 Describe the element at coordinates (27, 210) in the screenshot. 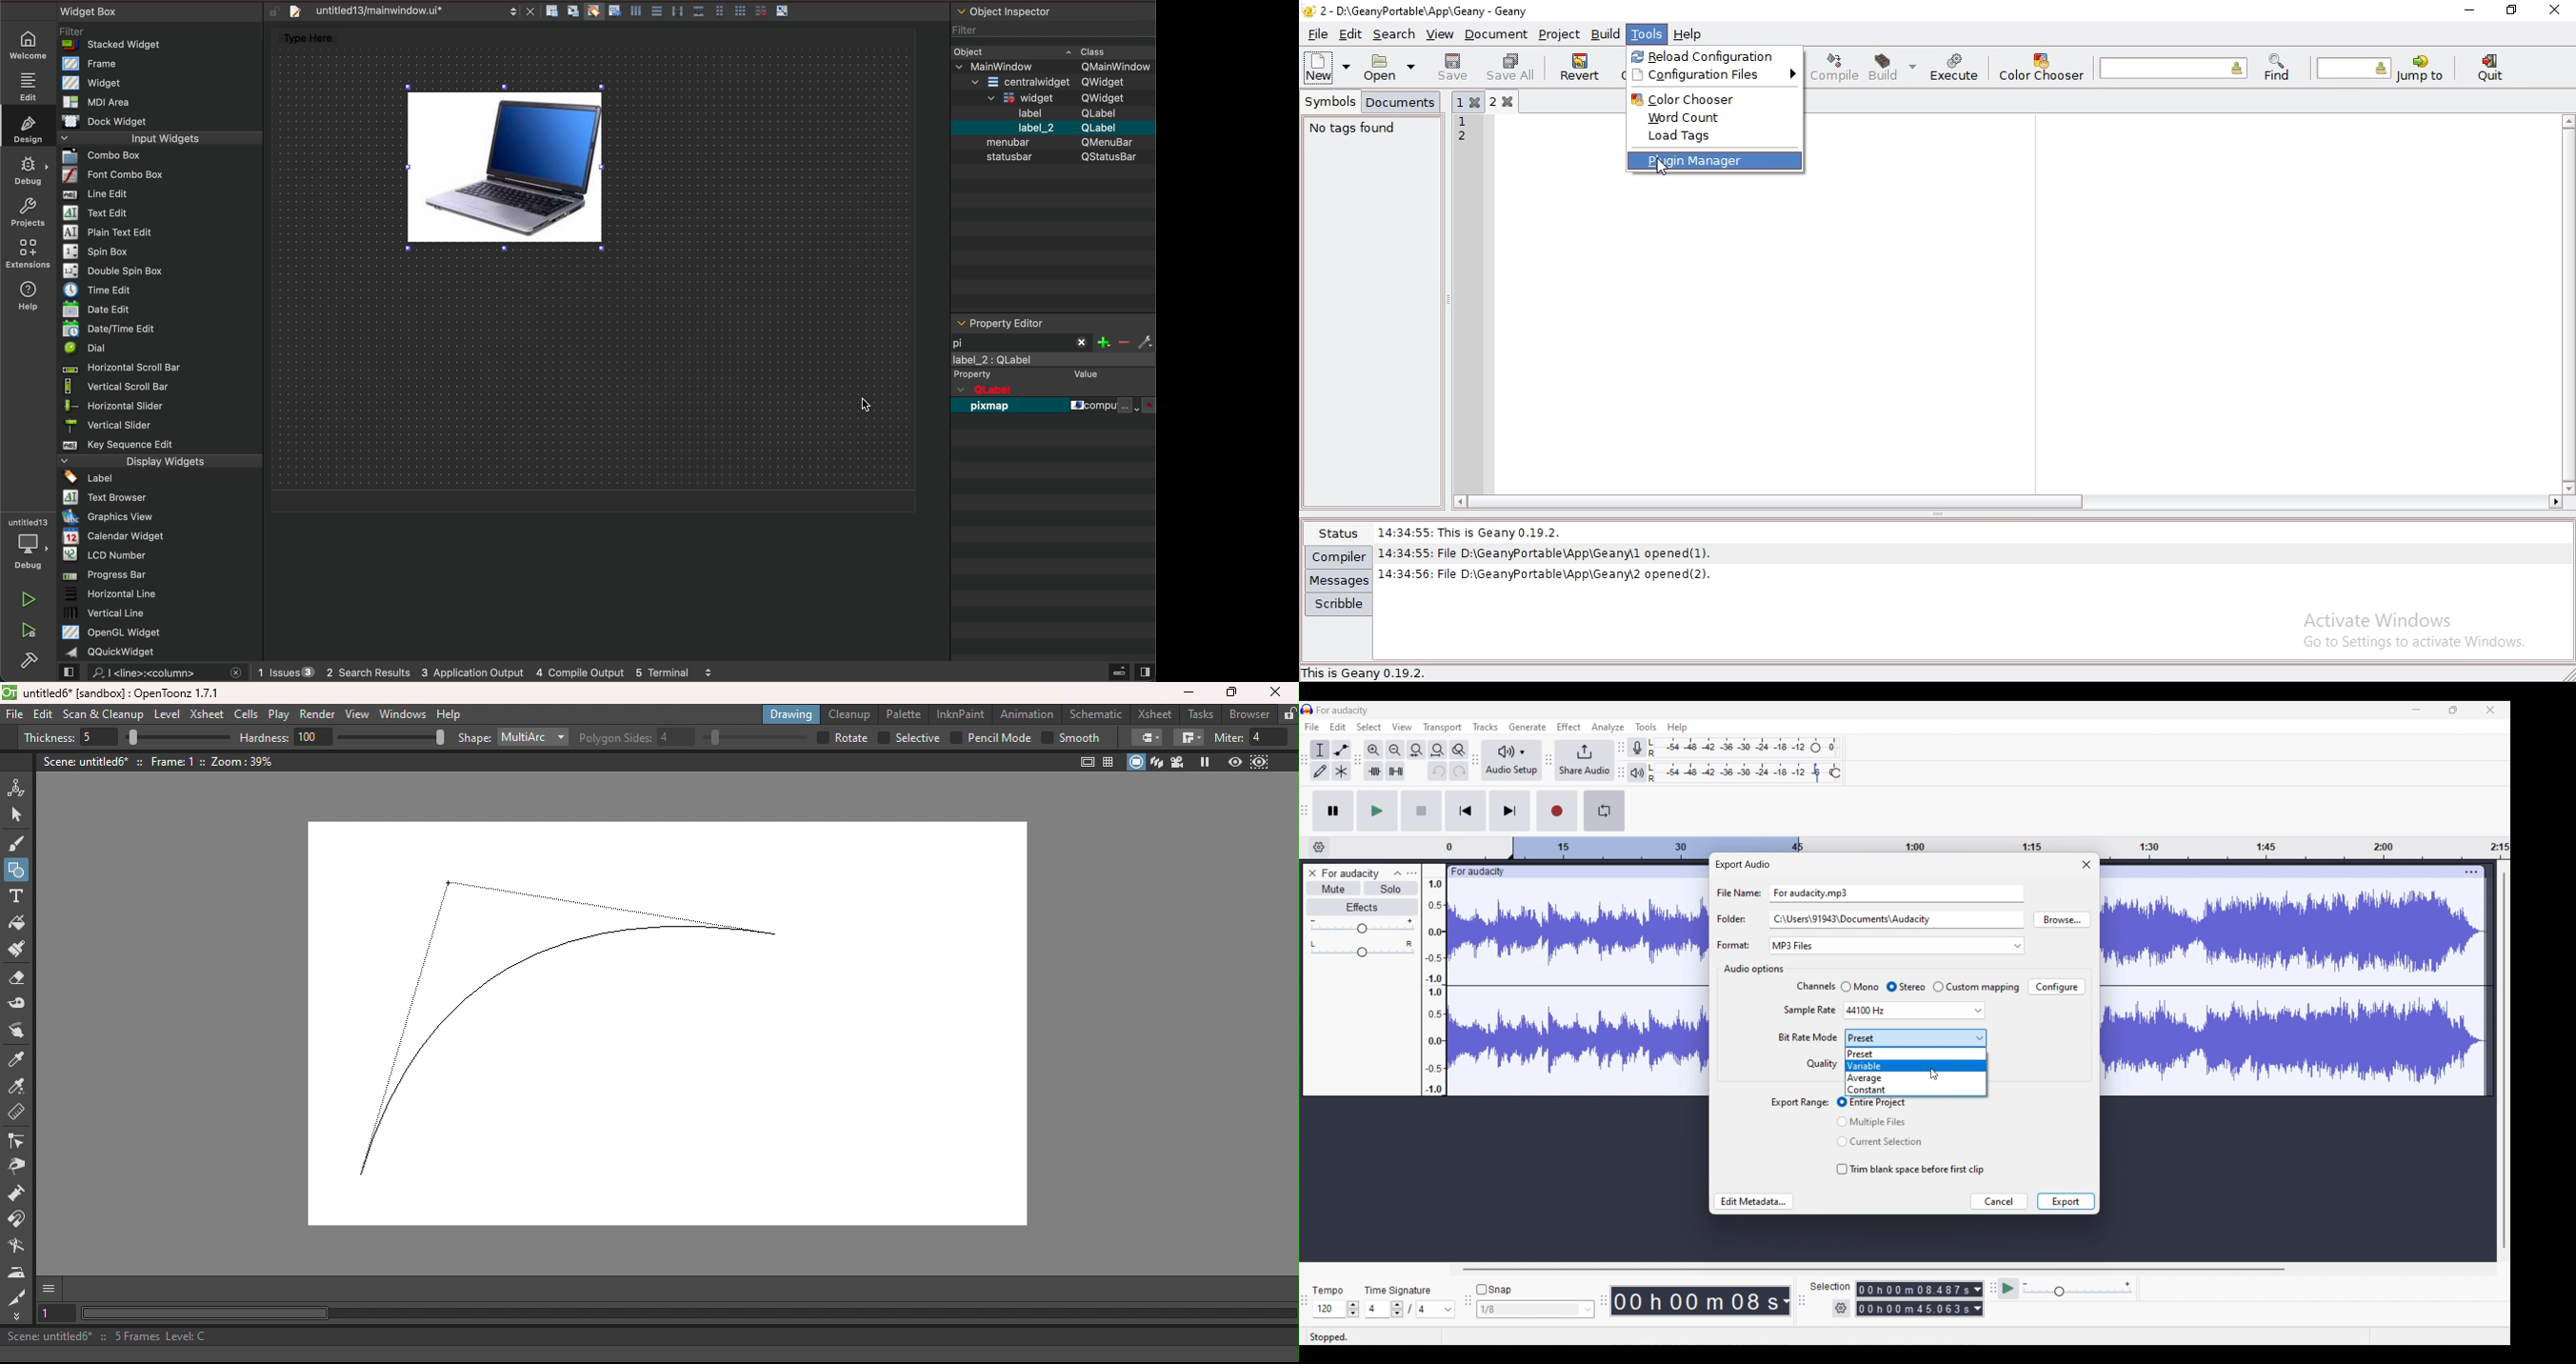

I see `projects` at that location.